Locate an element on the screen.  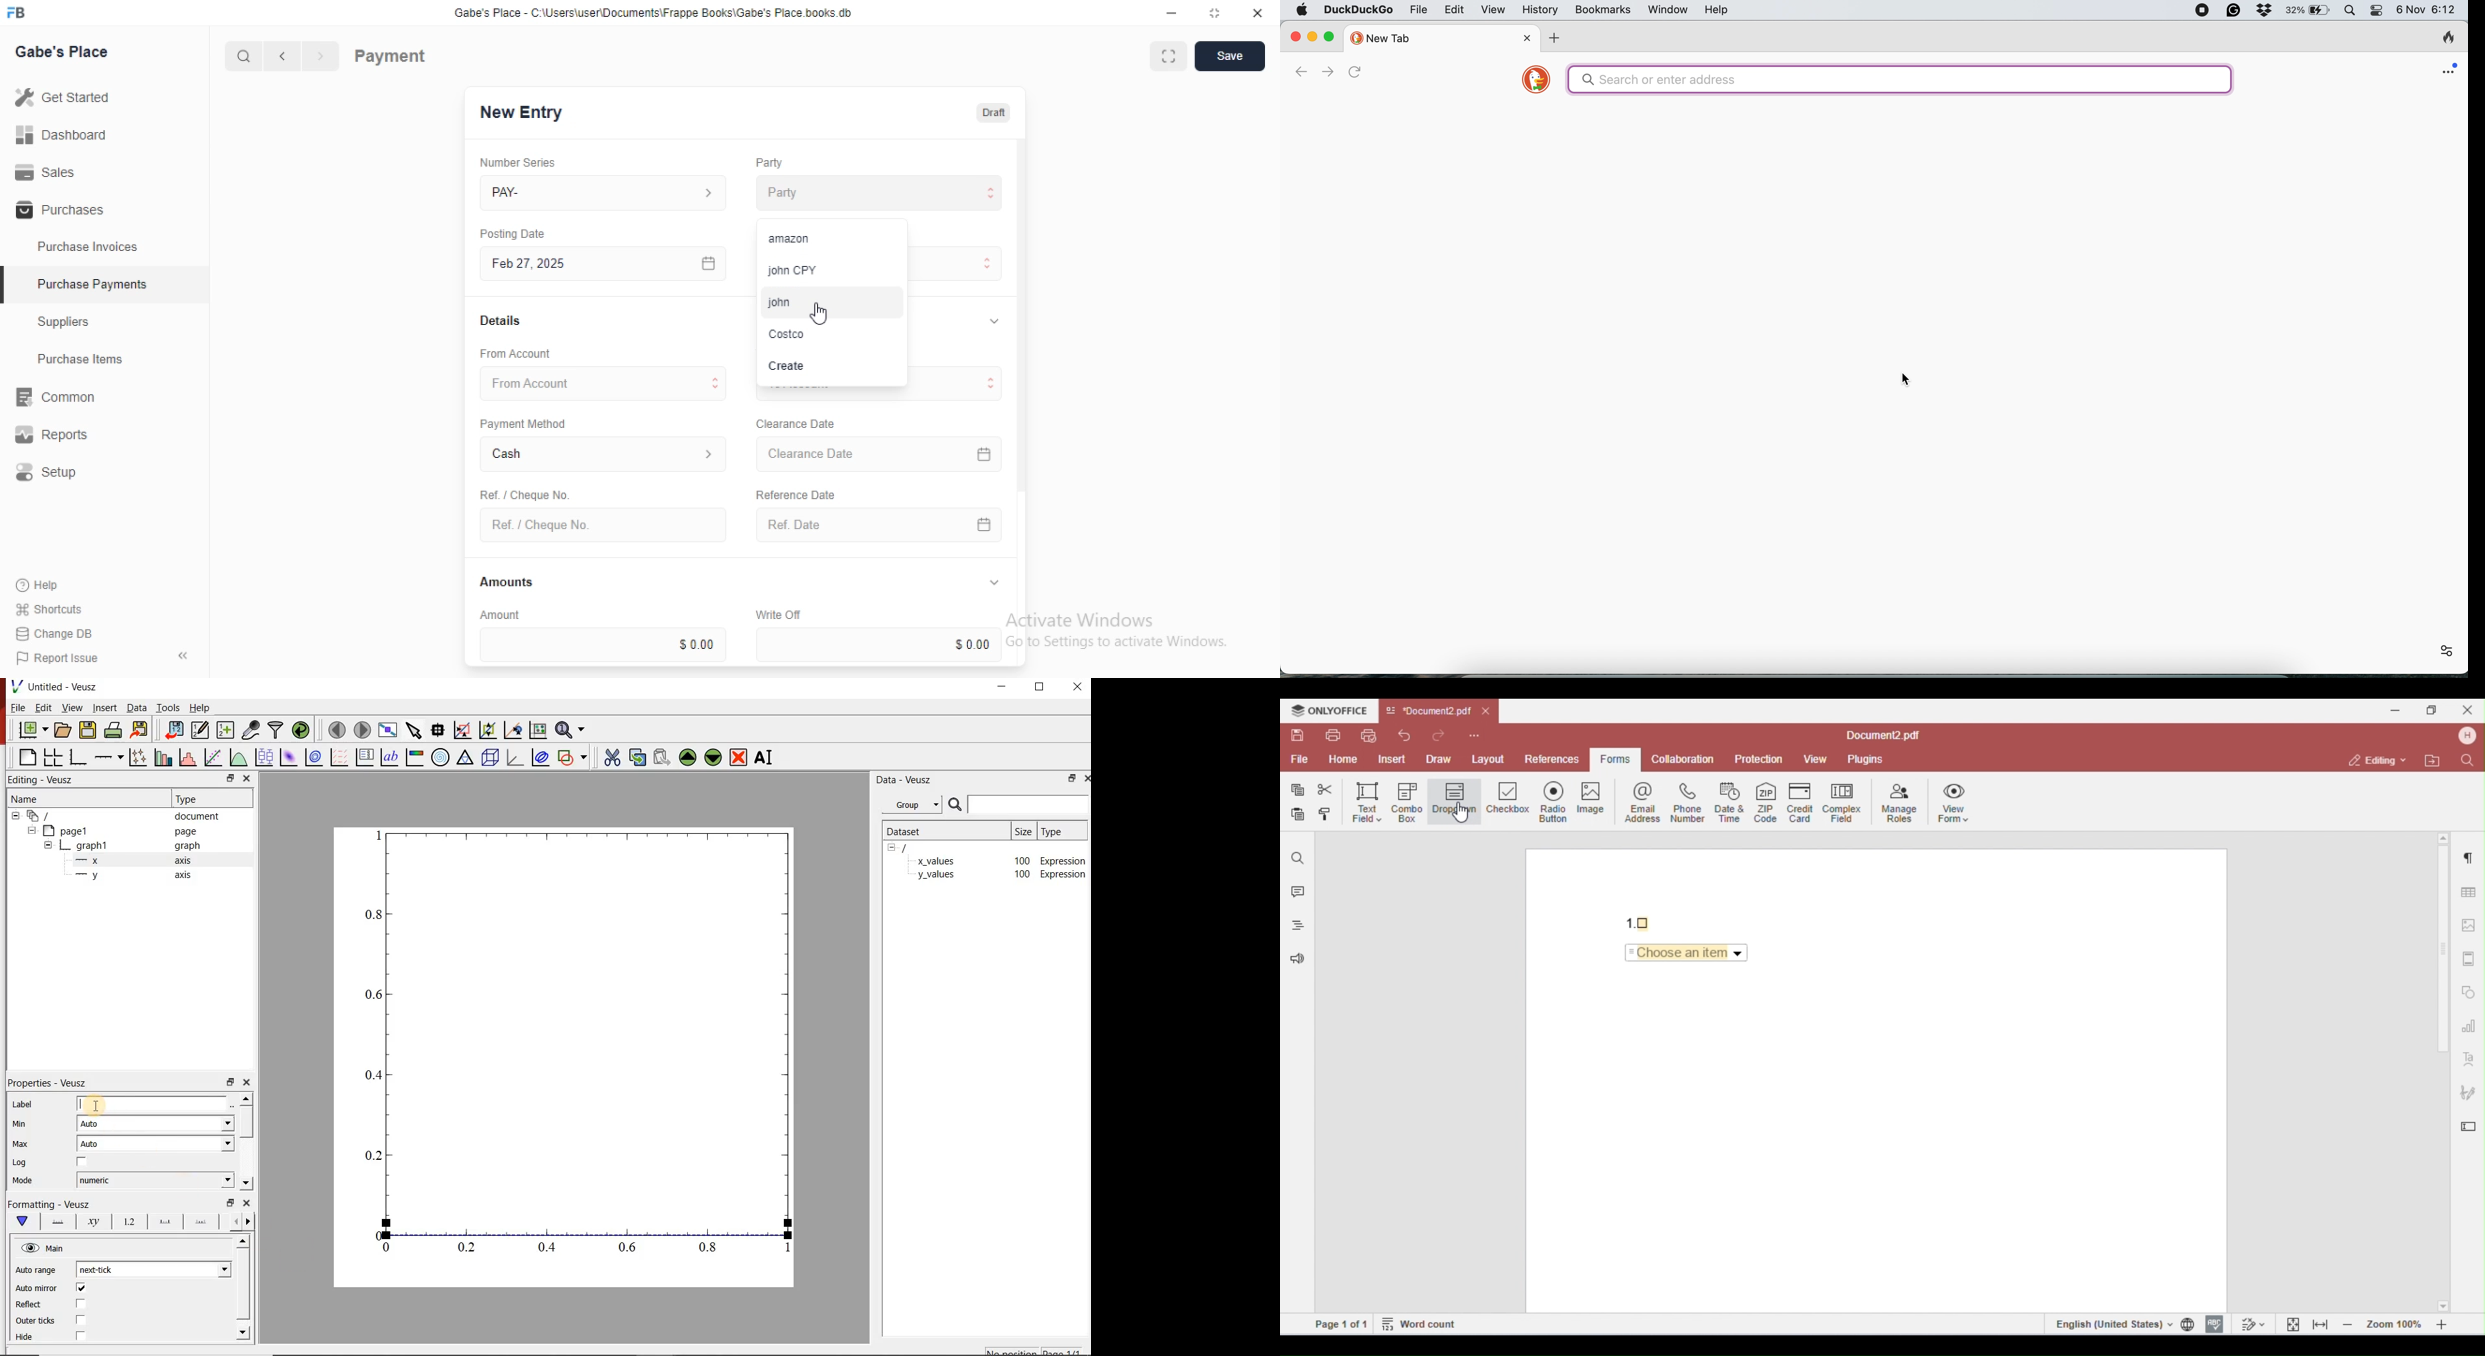
filter data is located at coordinates (276, 730).